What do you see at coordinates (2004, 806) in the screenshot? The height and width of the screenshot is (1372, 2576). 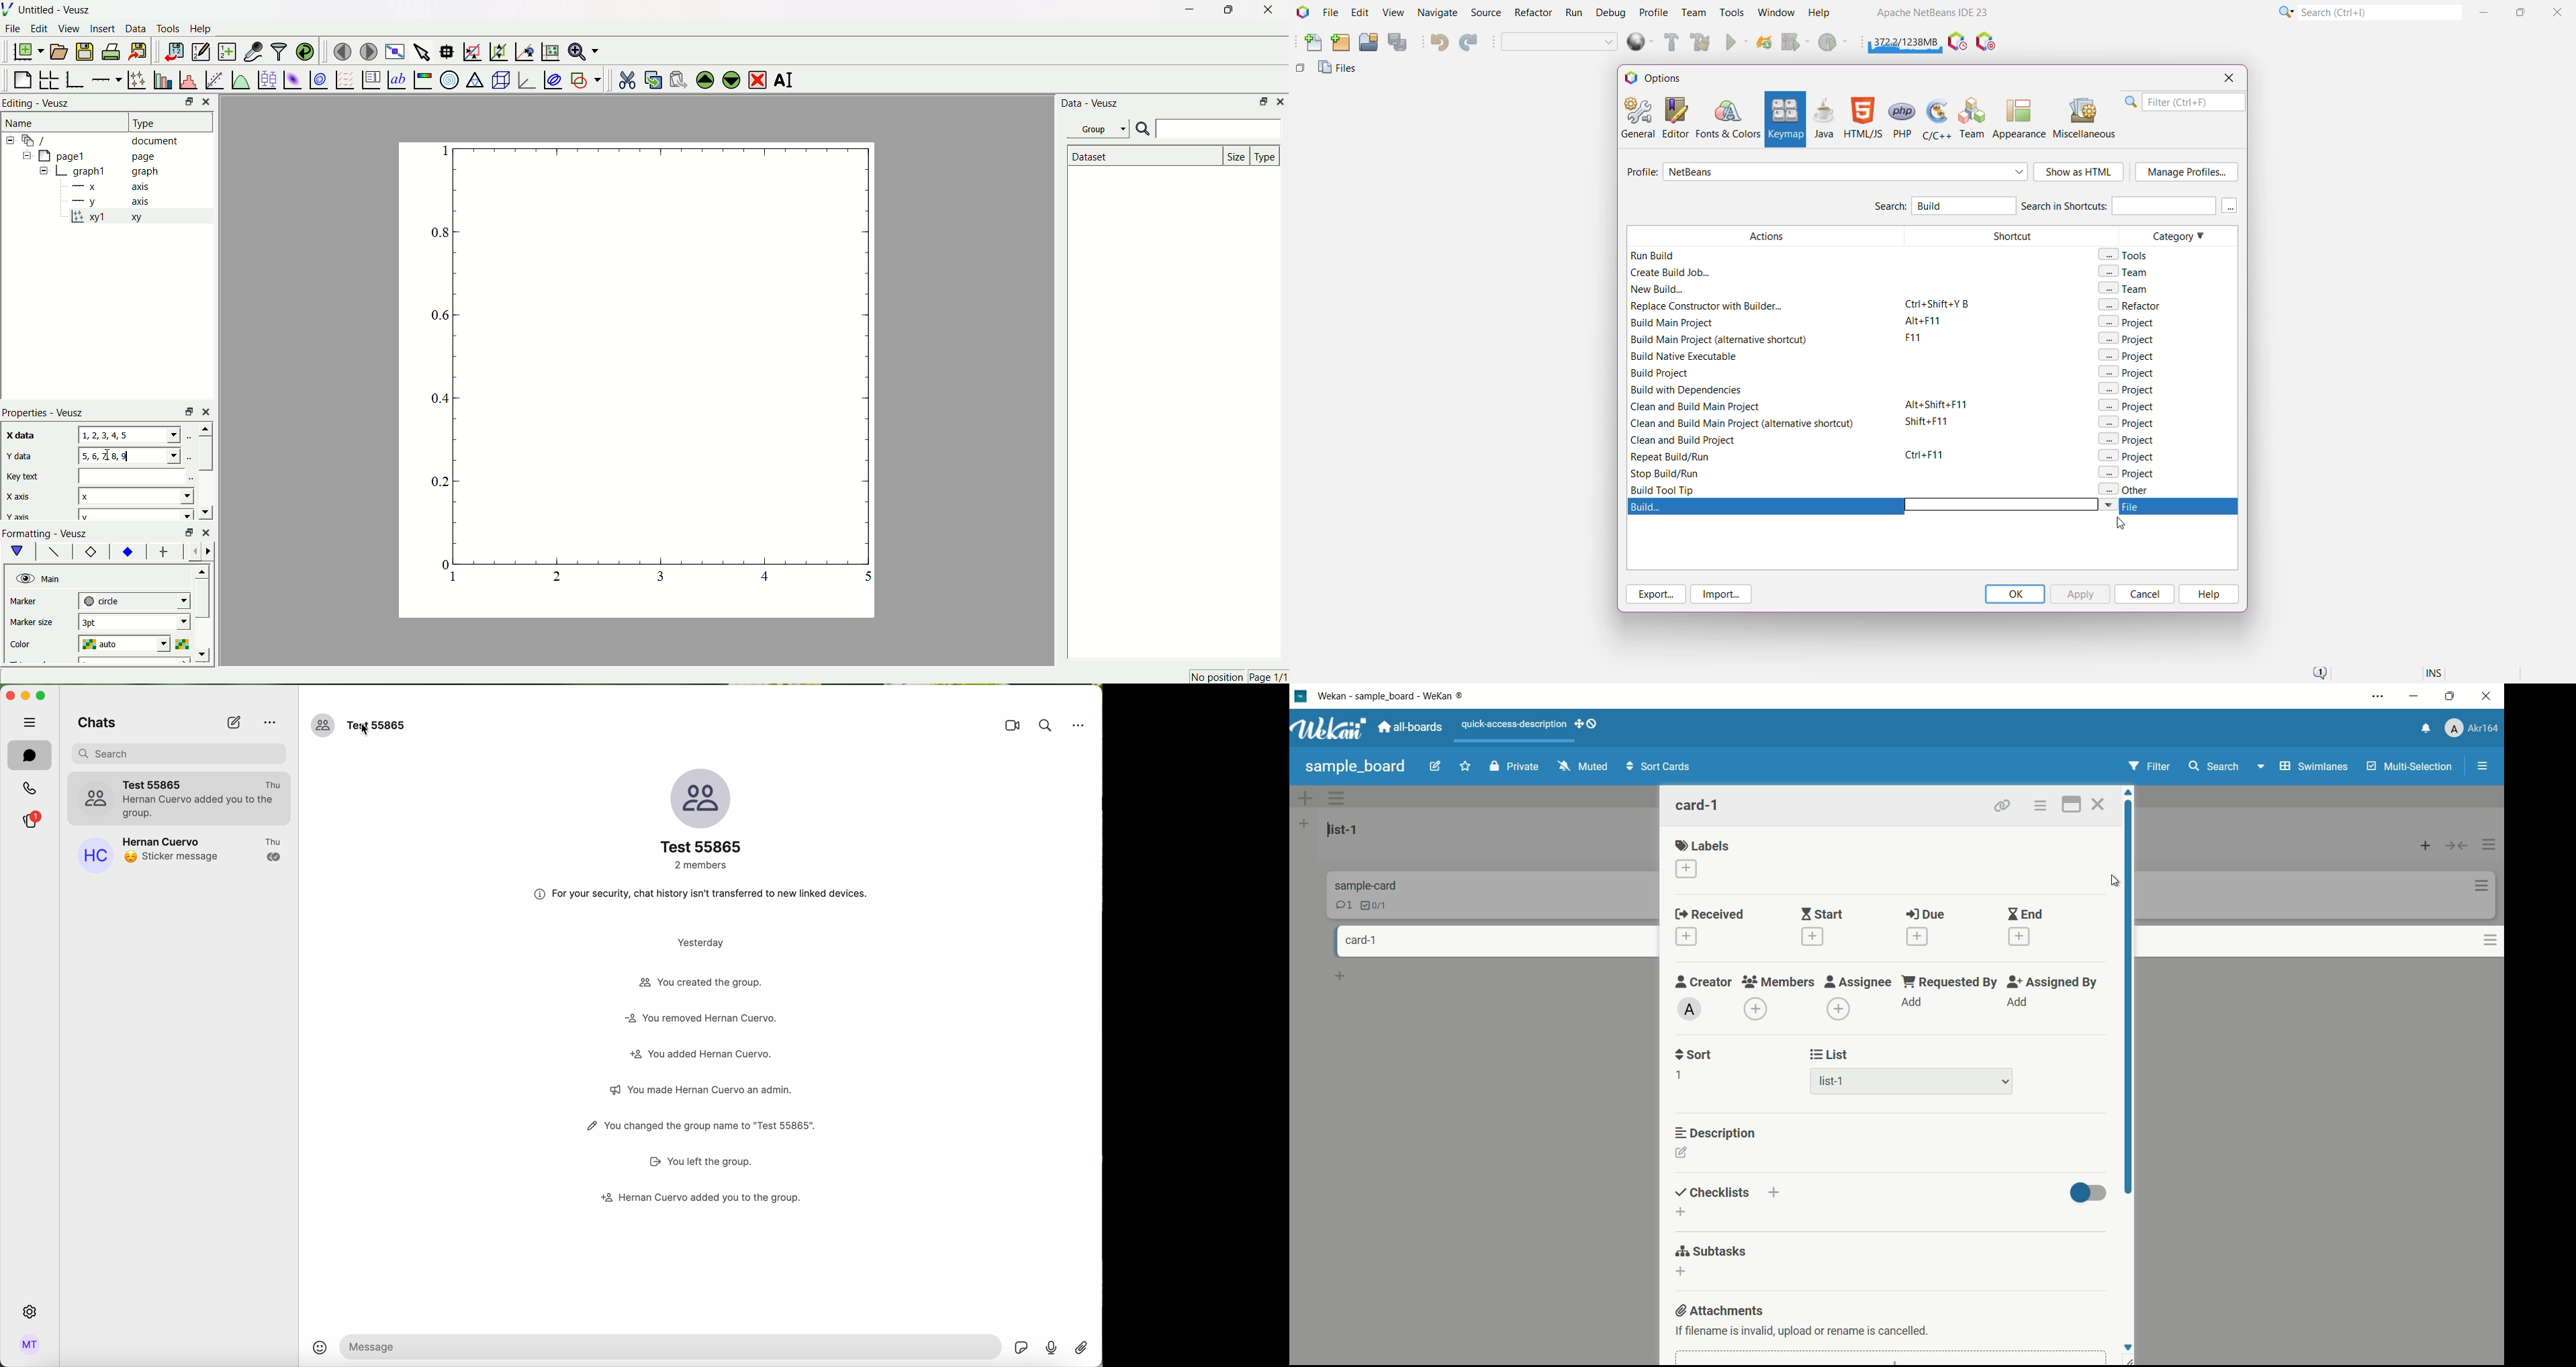 I see `copy card link to clipboard` at bounding box center [2004, 806].